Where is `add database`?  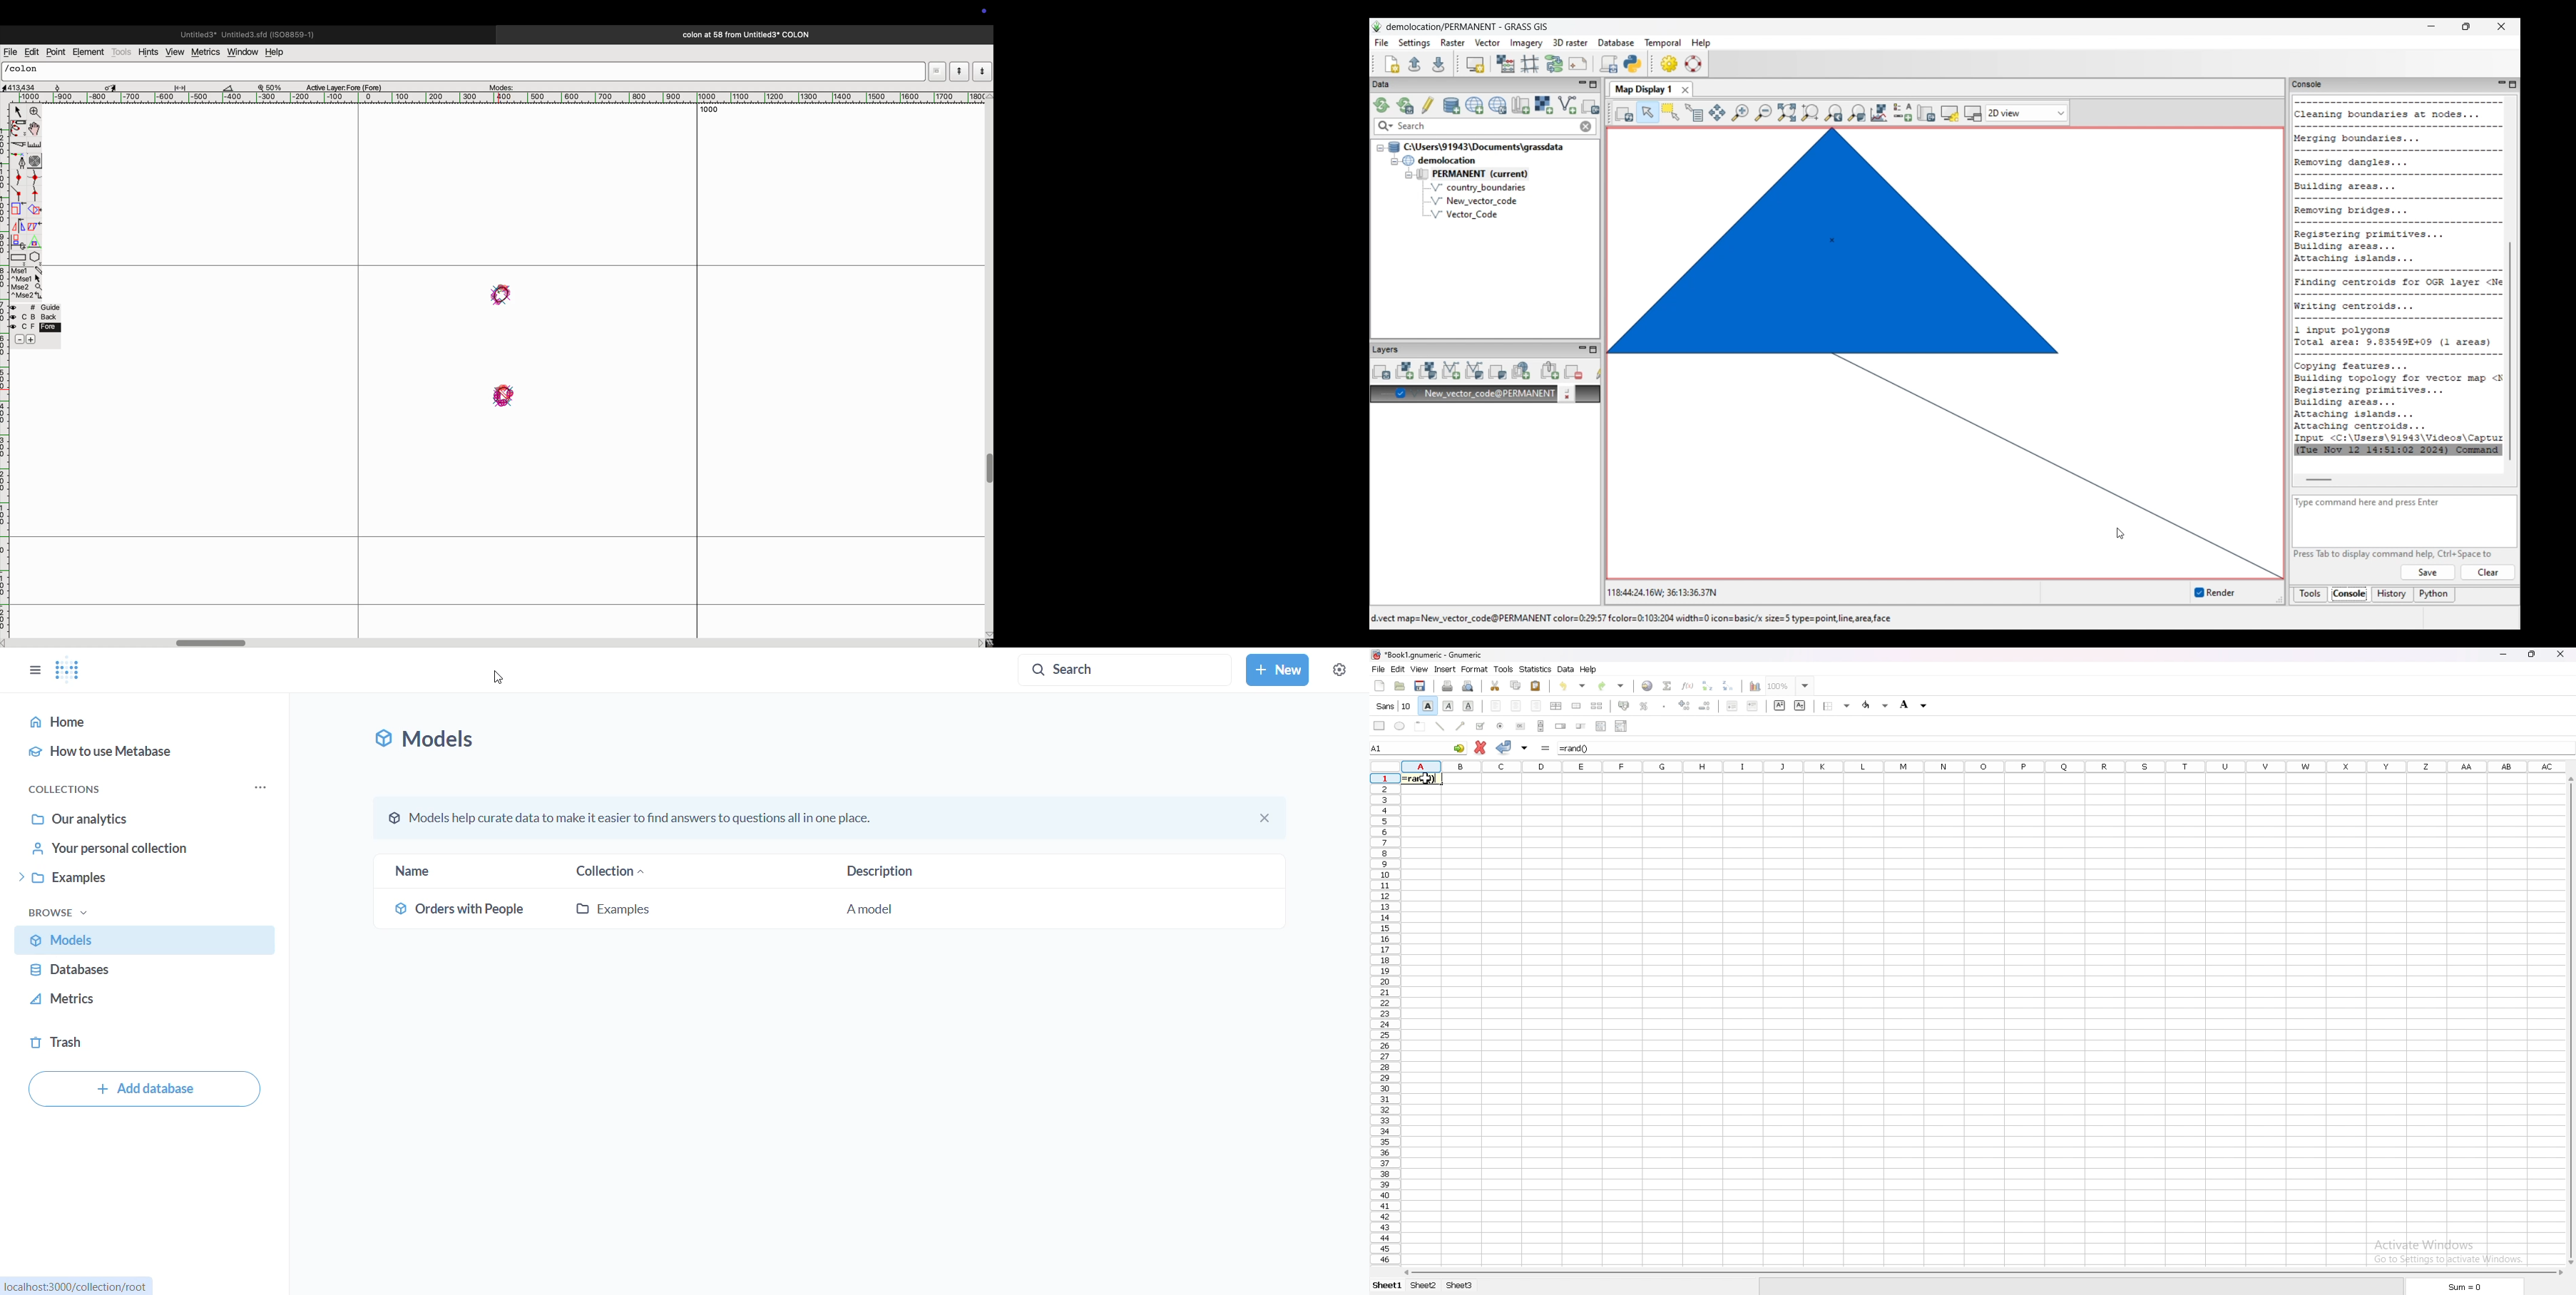 add database is located at coordinates (143, 1090).